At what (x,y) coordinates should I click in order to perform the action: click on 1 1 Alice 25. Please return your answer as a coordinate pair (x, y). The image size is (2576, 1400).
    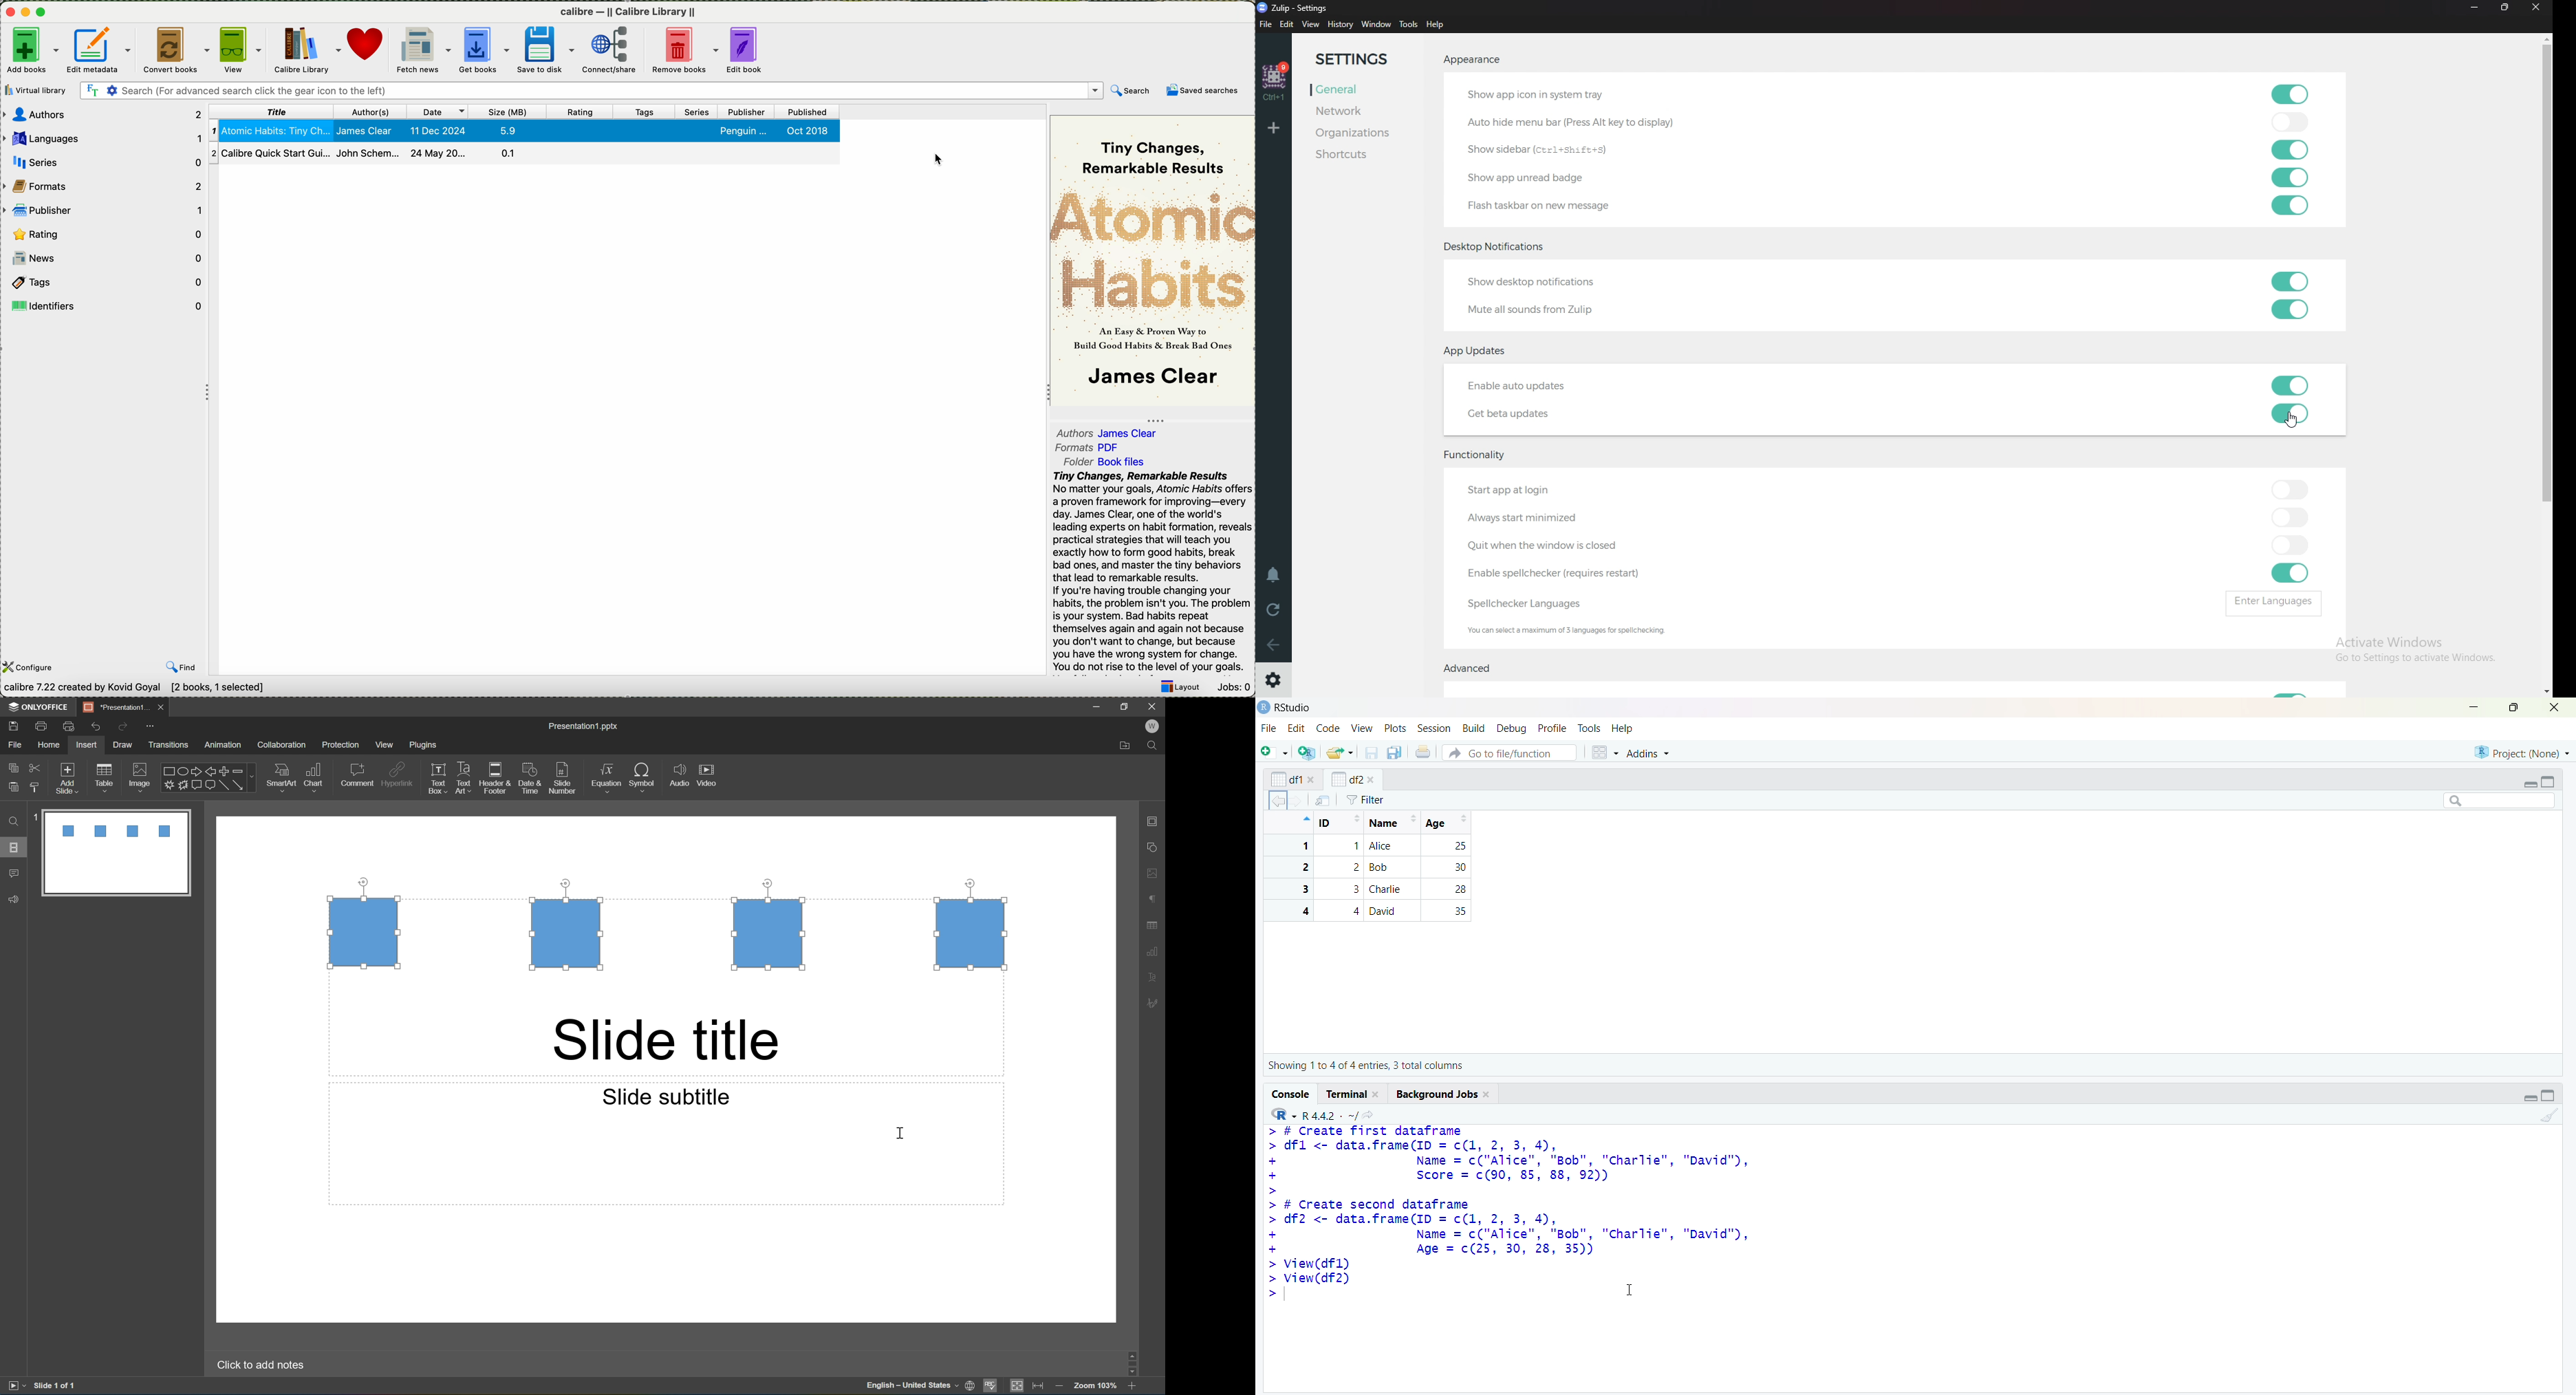
    Looking at the image, I should click on (1374, 846).